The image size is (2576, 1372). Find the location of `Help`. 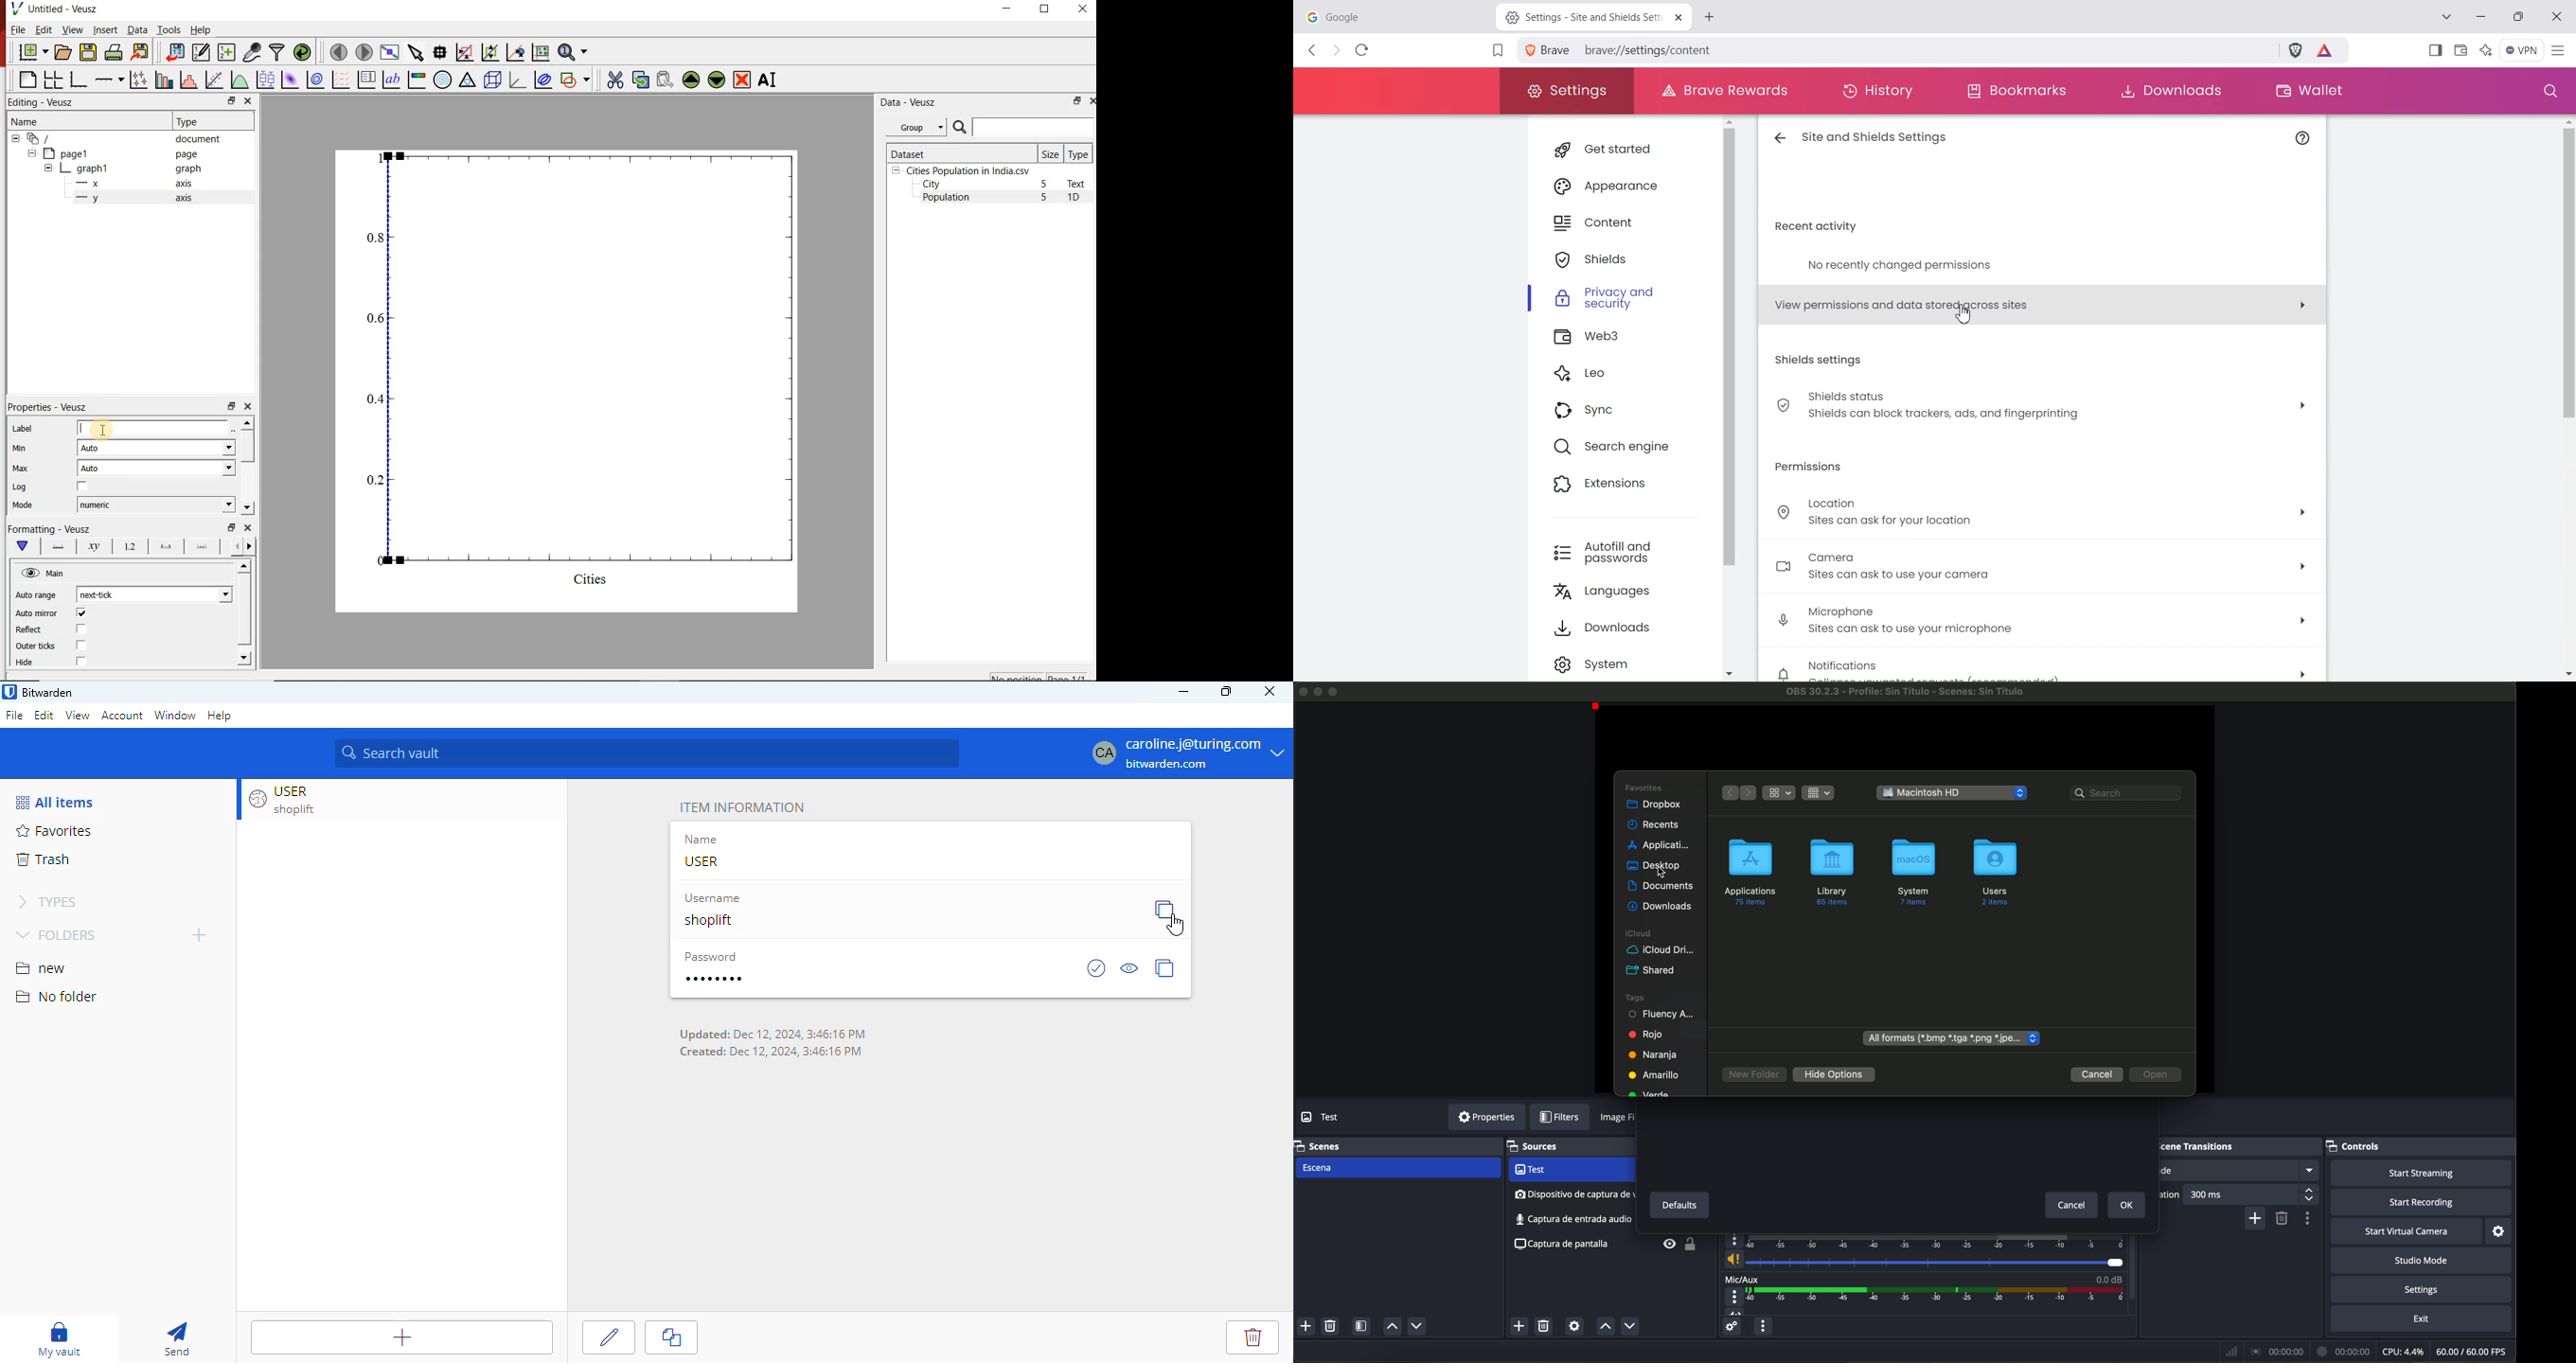

Help is located at coordinates (202, 29).